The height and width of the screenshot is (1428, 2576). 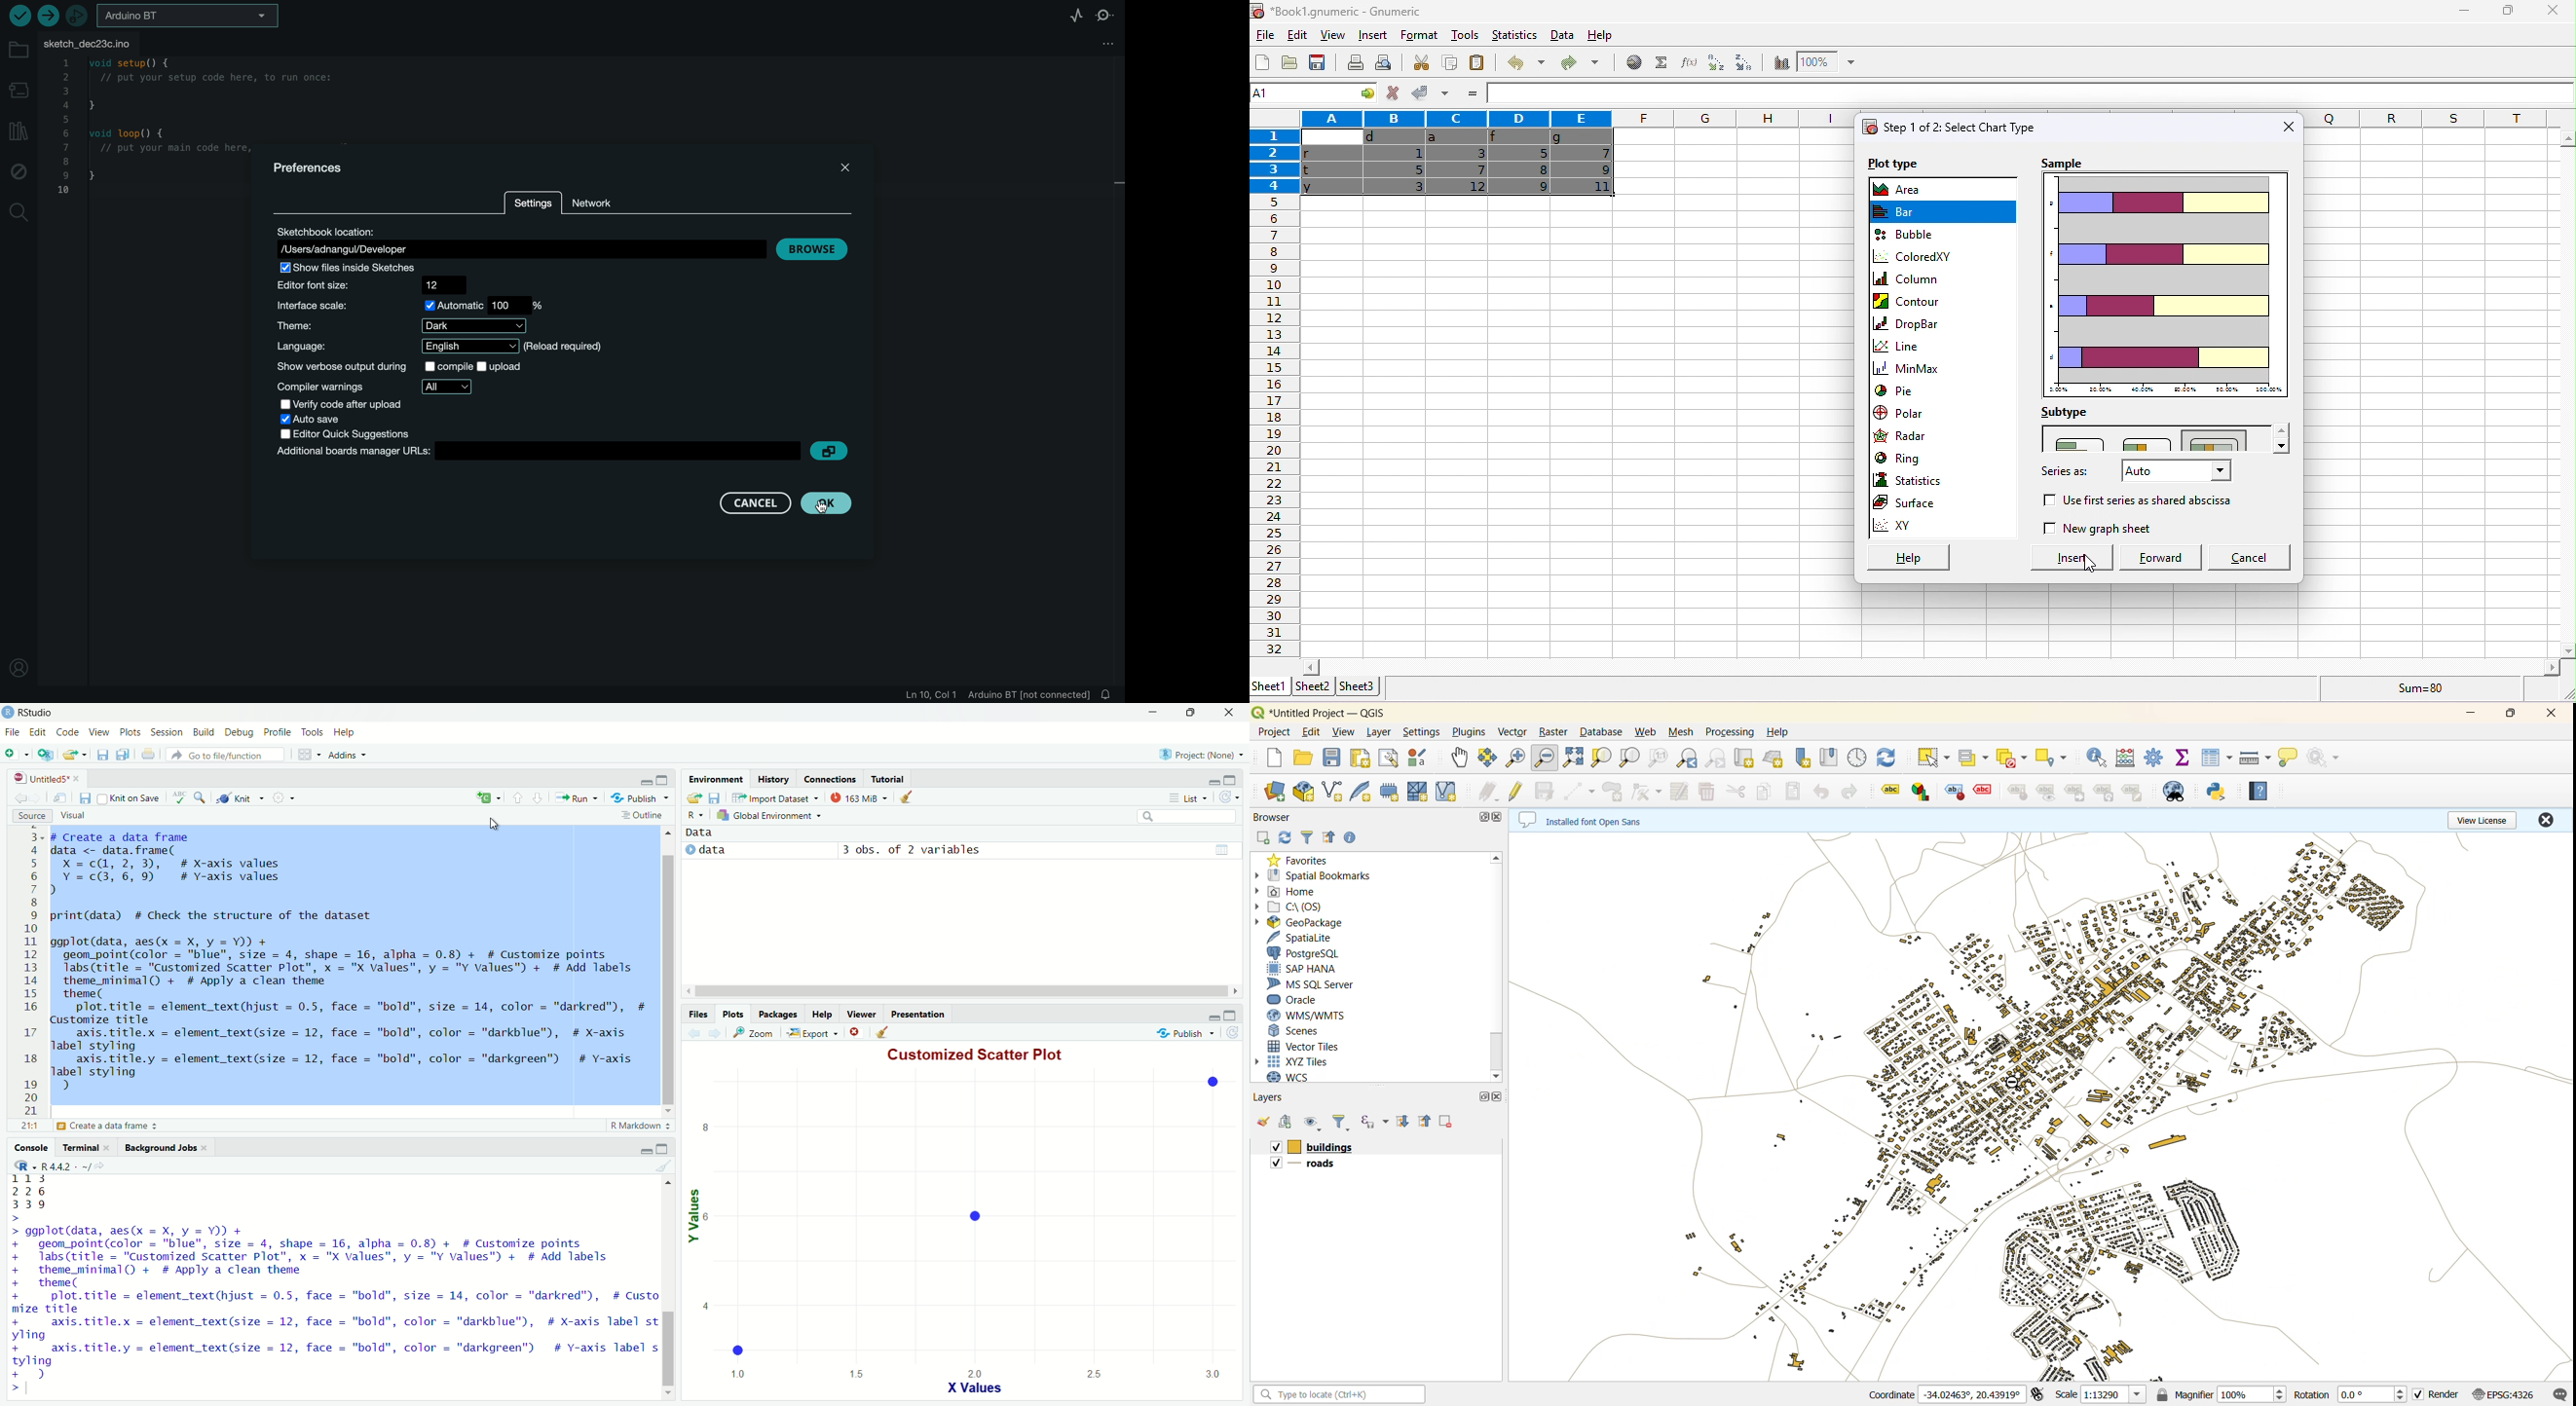 I want to click on 145Mb used by the R session, so click(x=863, y=798).